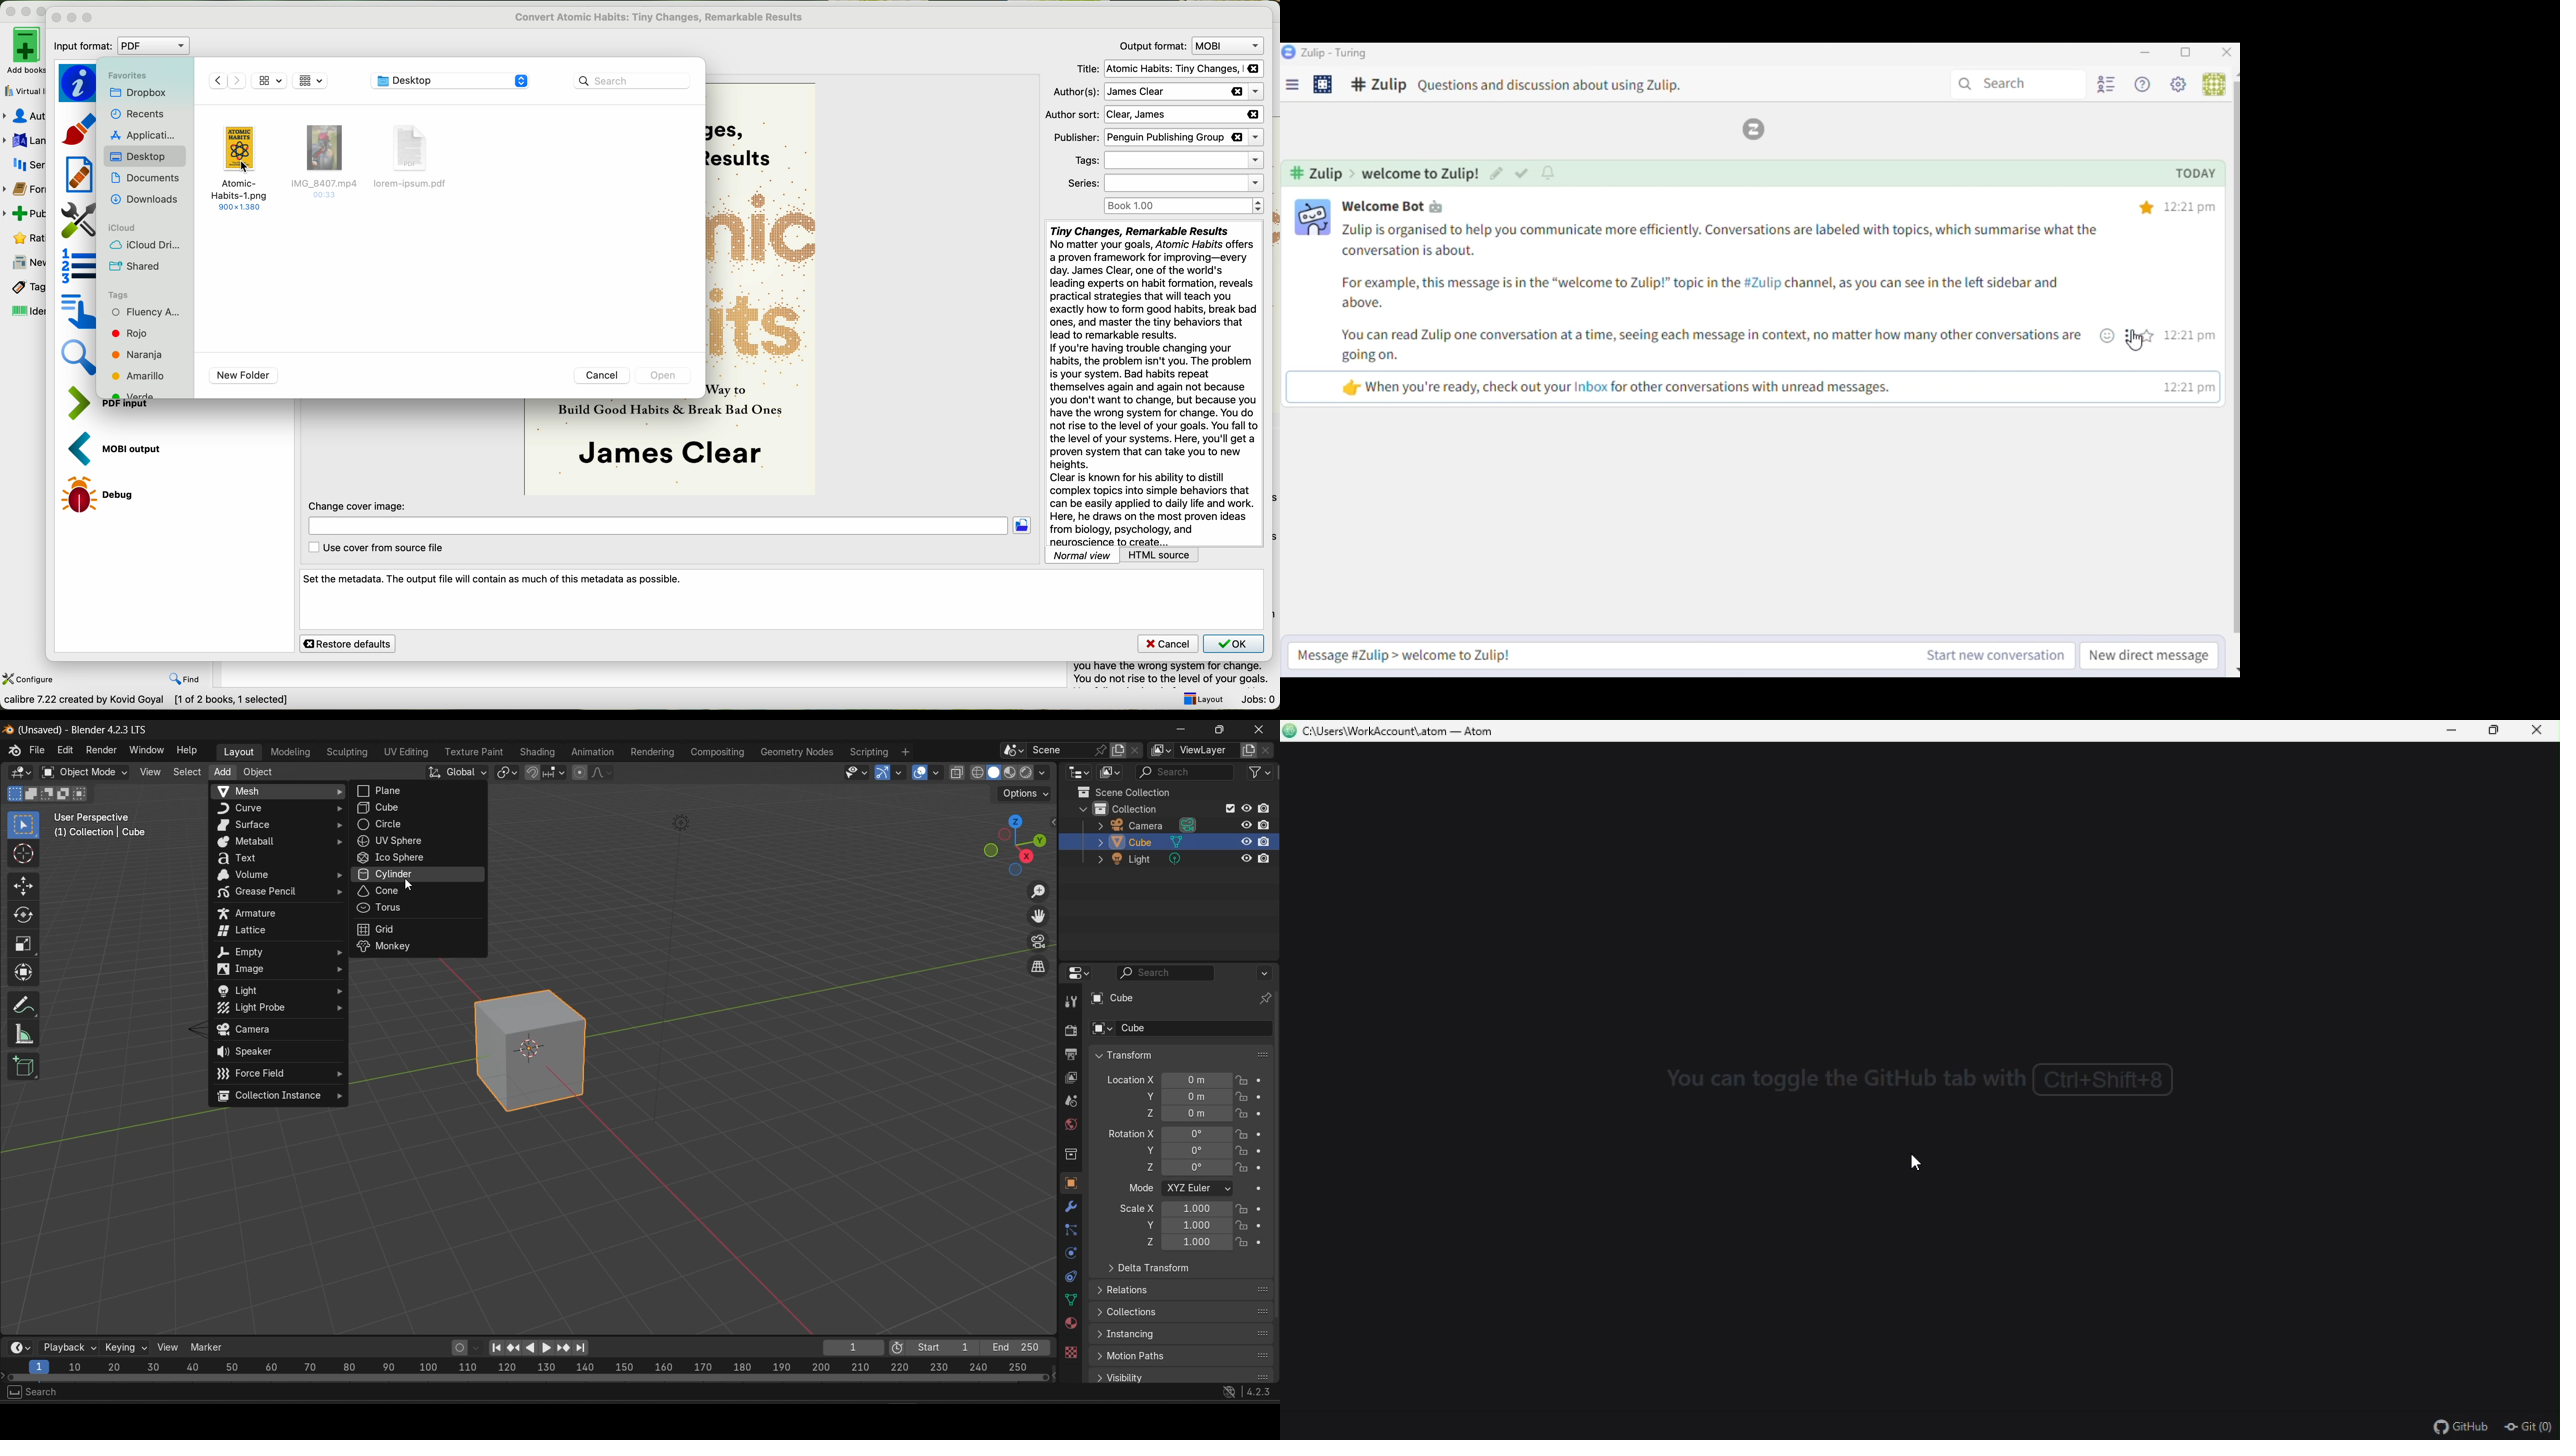  What do you see at coordinates (145, 246) in the screenshot?
I see `icloud drive` at bounding box center [145, 246].